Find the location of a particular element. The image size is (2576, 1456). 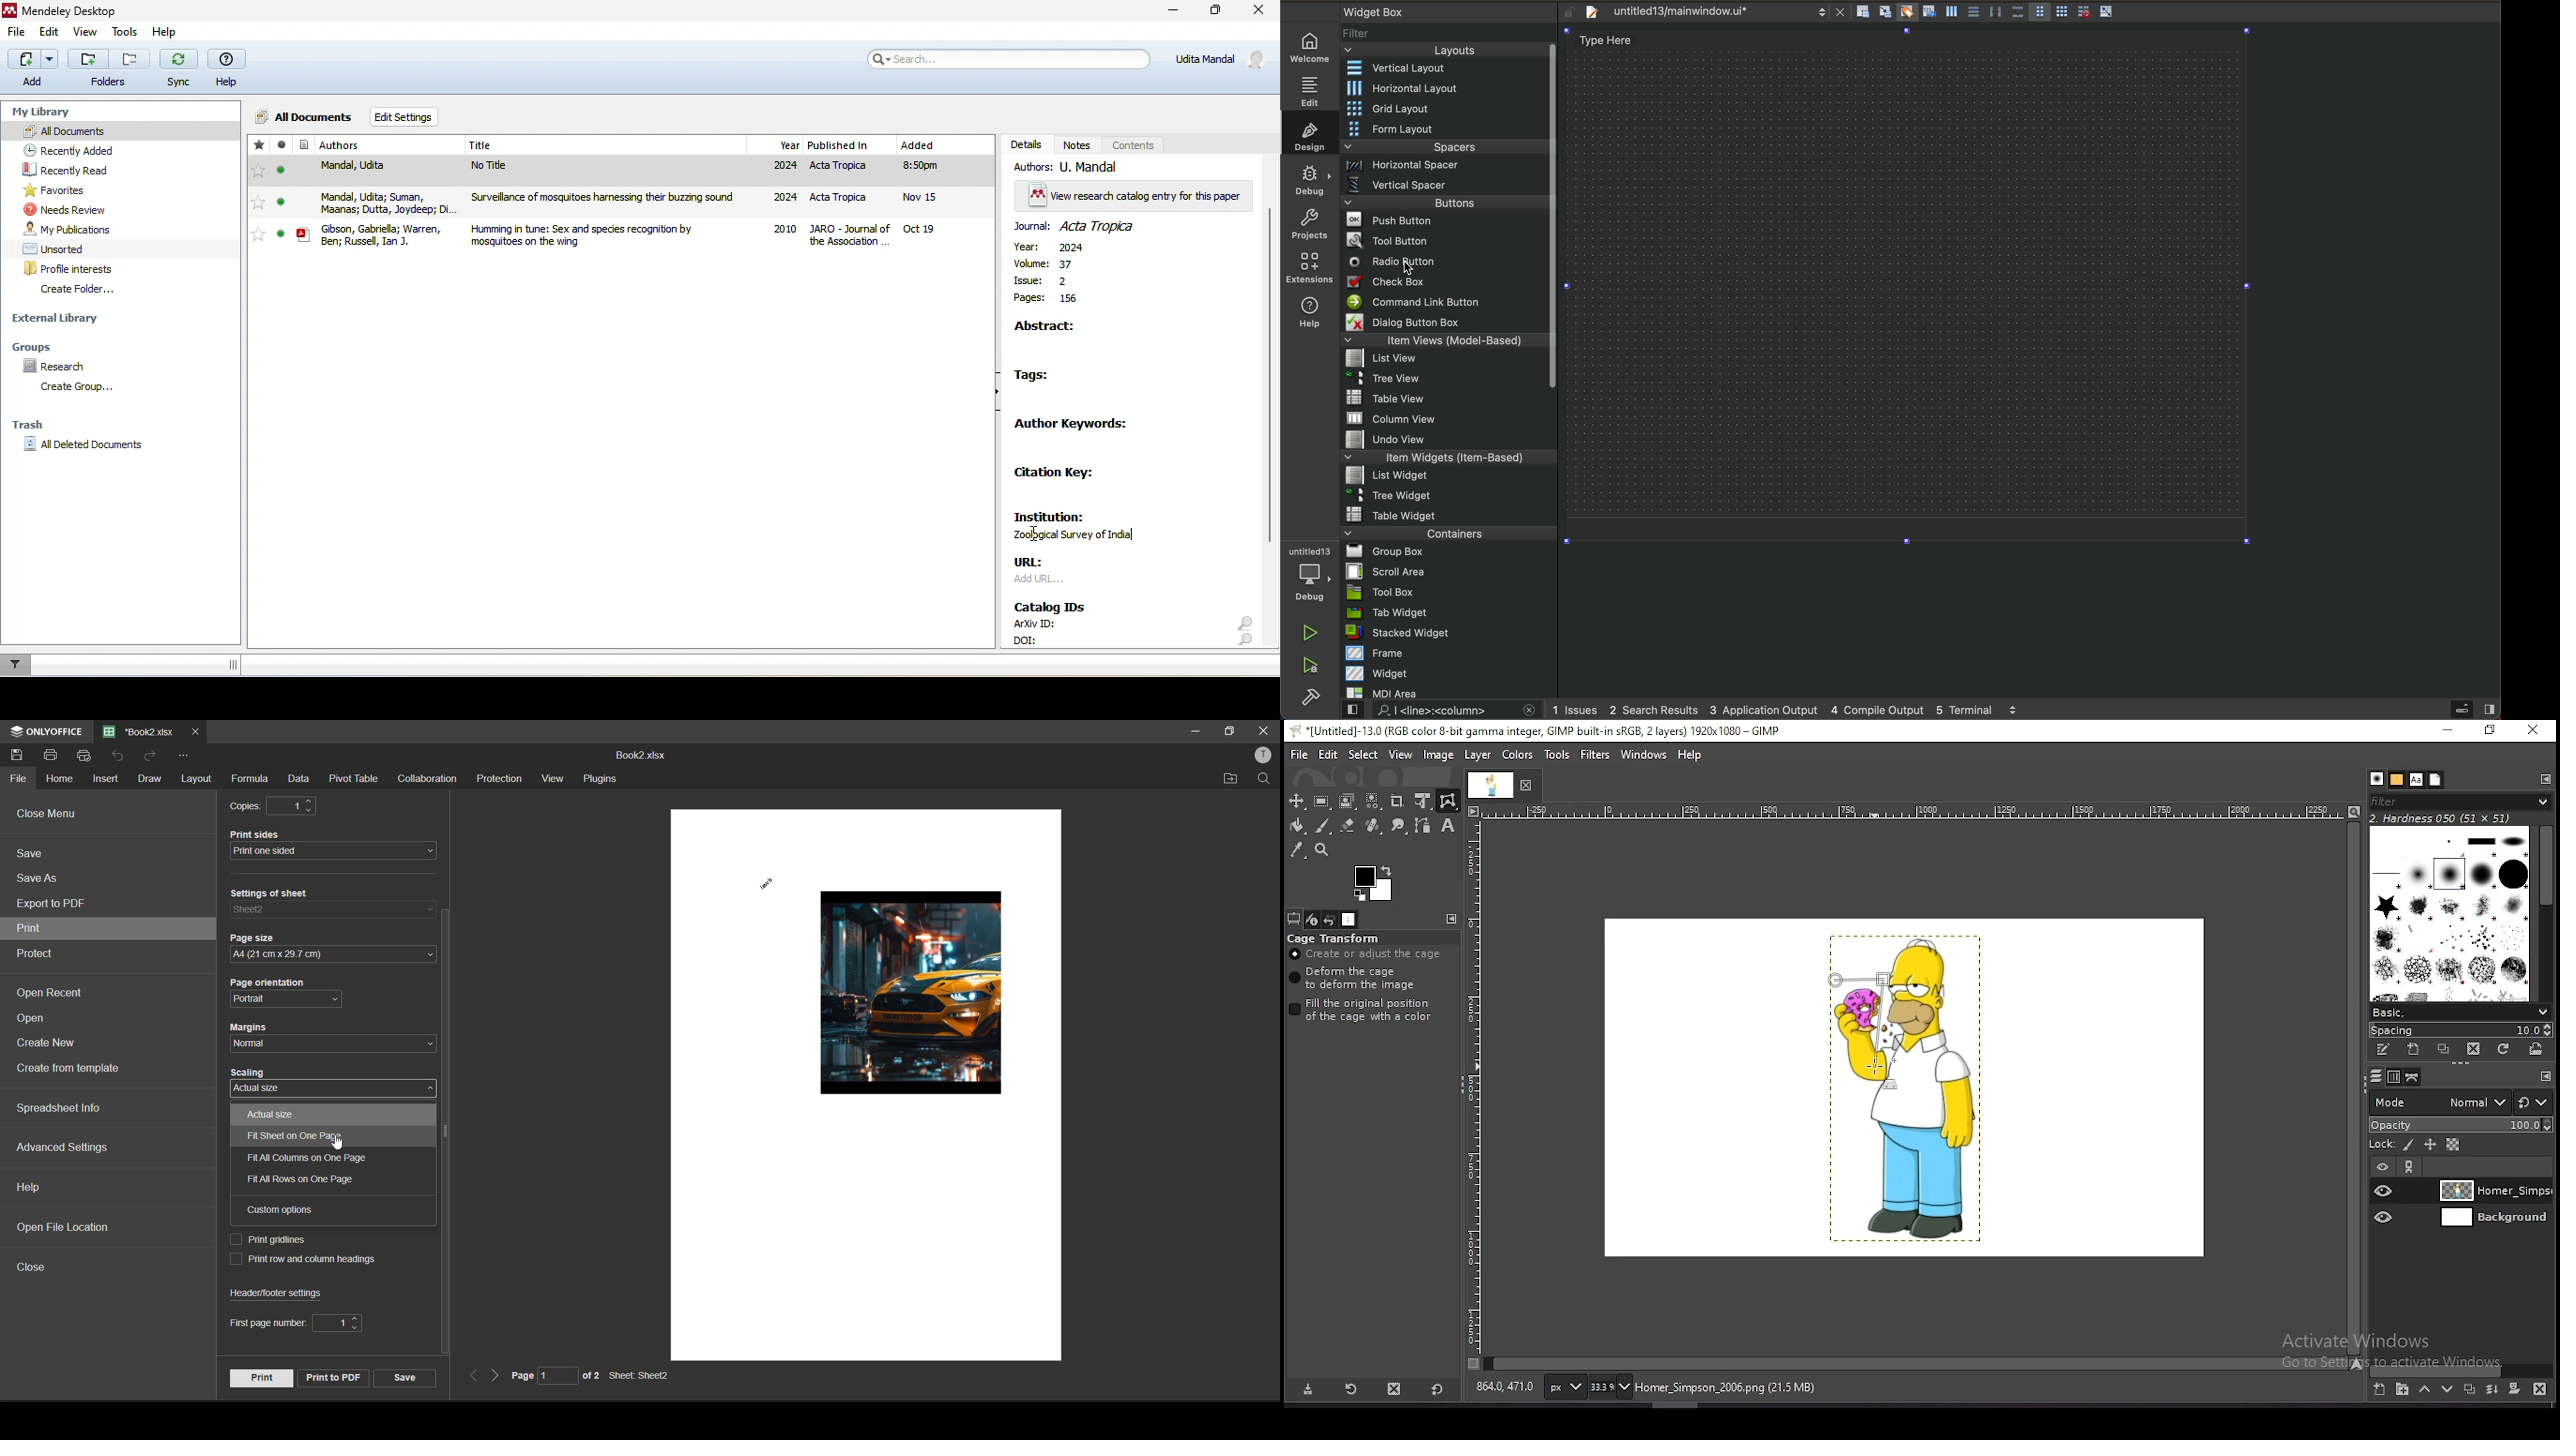

added is located at coordinates (938, 190).